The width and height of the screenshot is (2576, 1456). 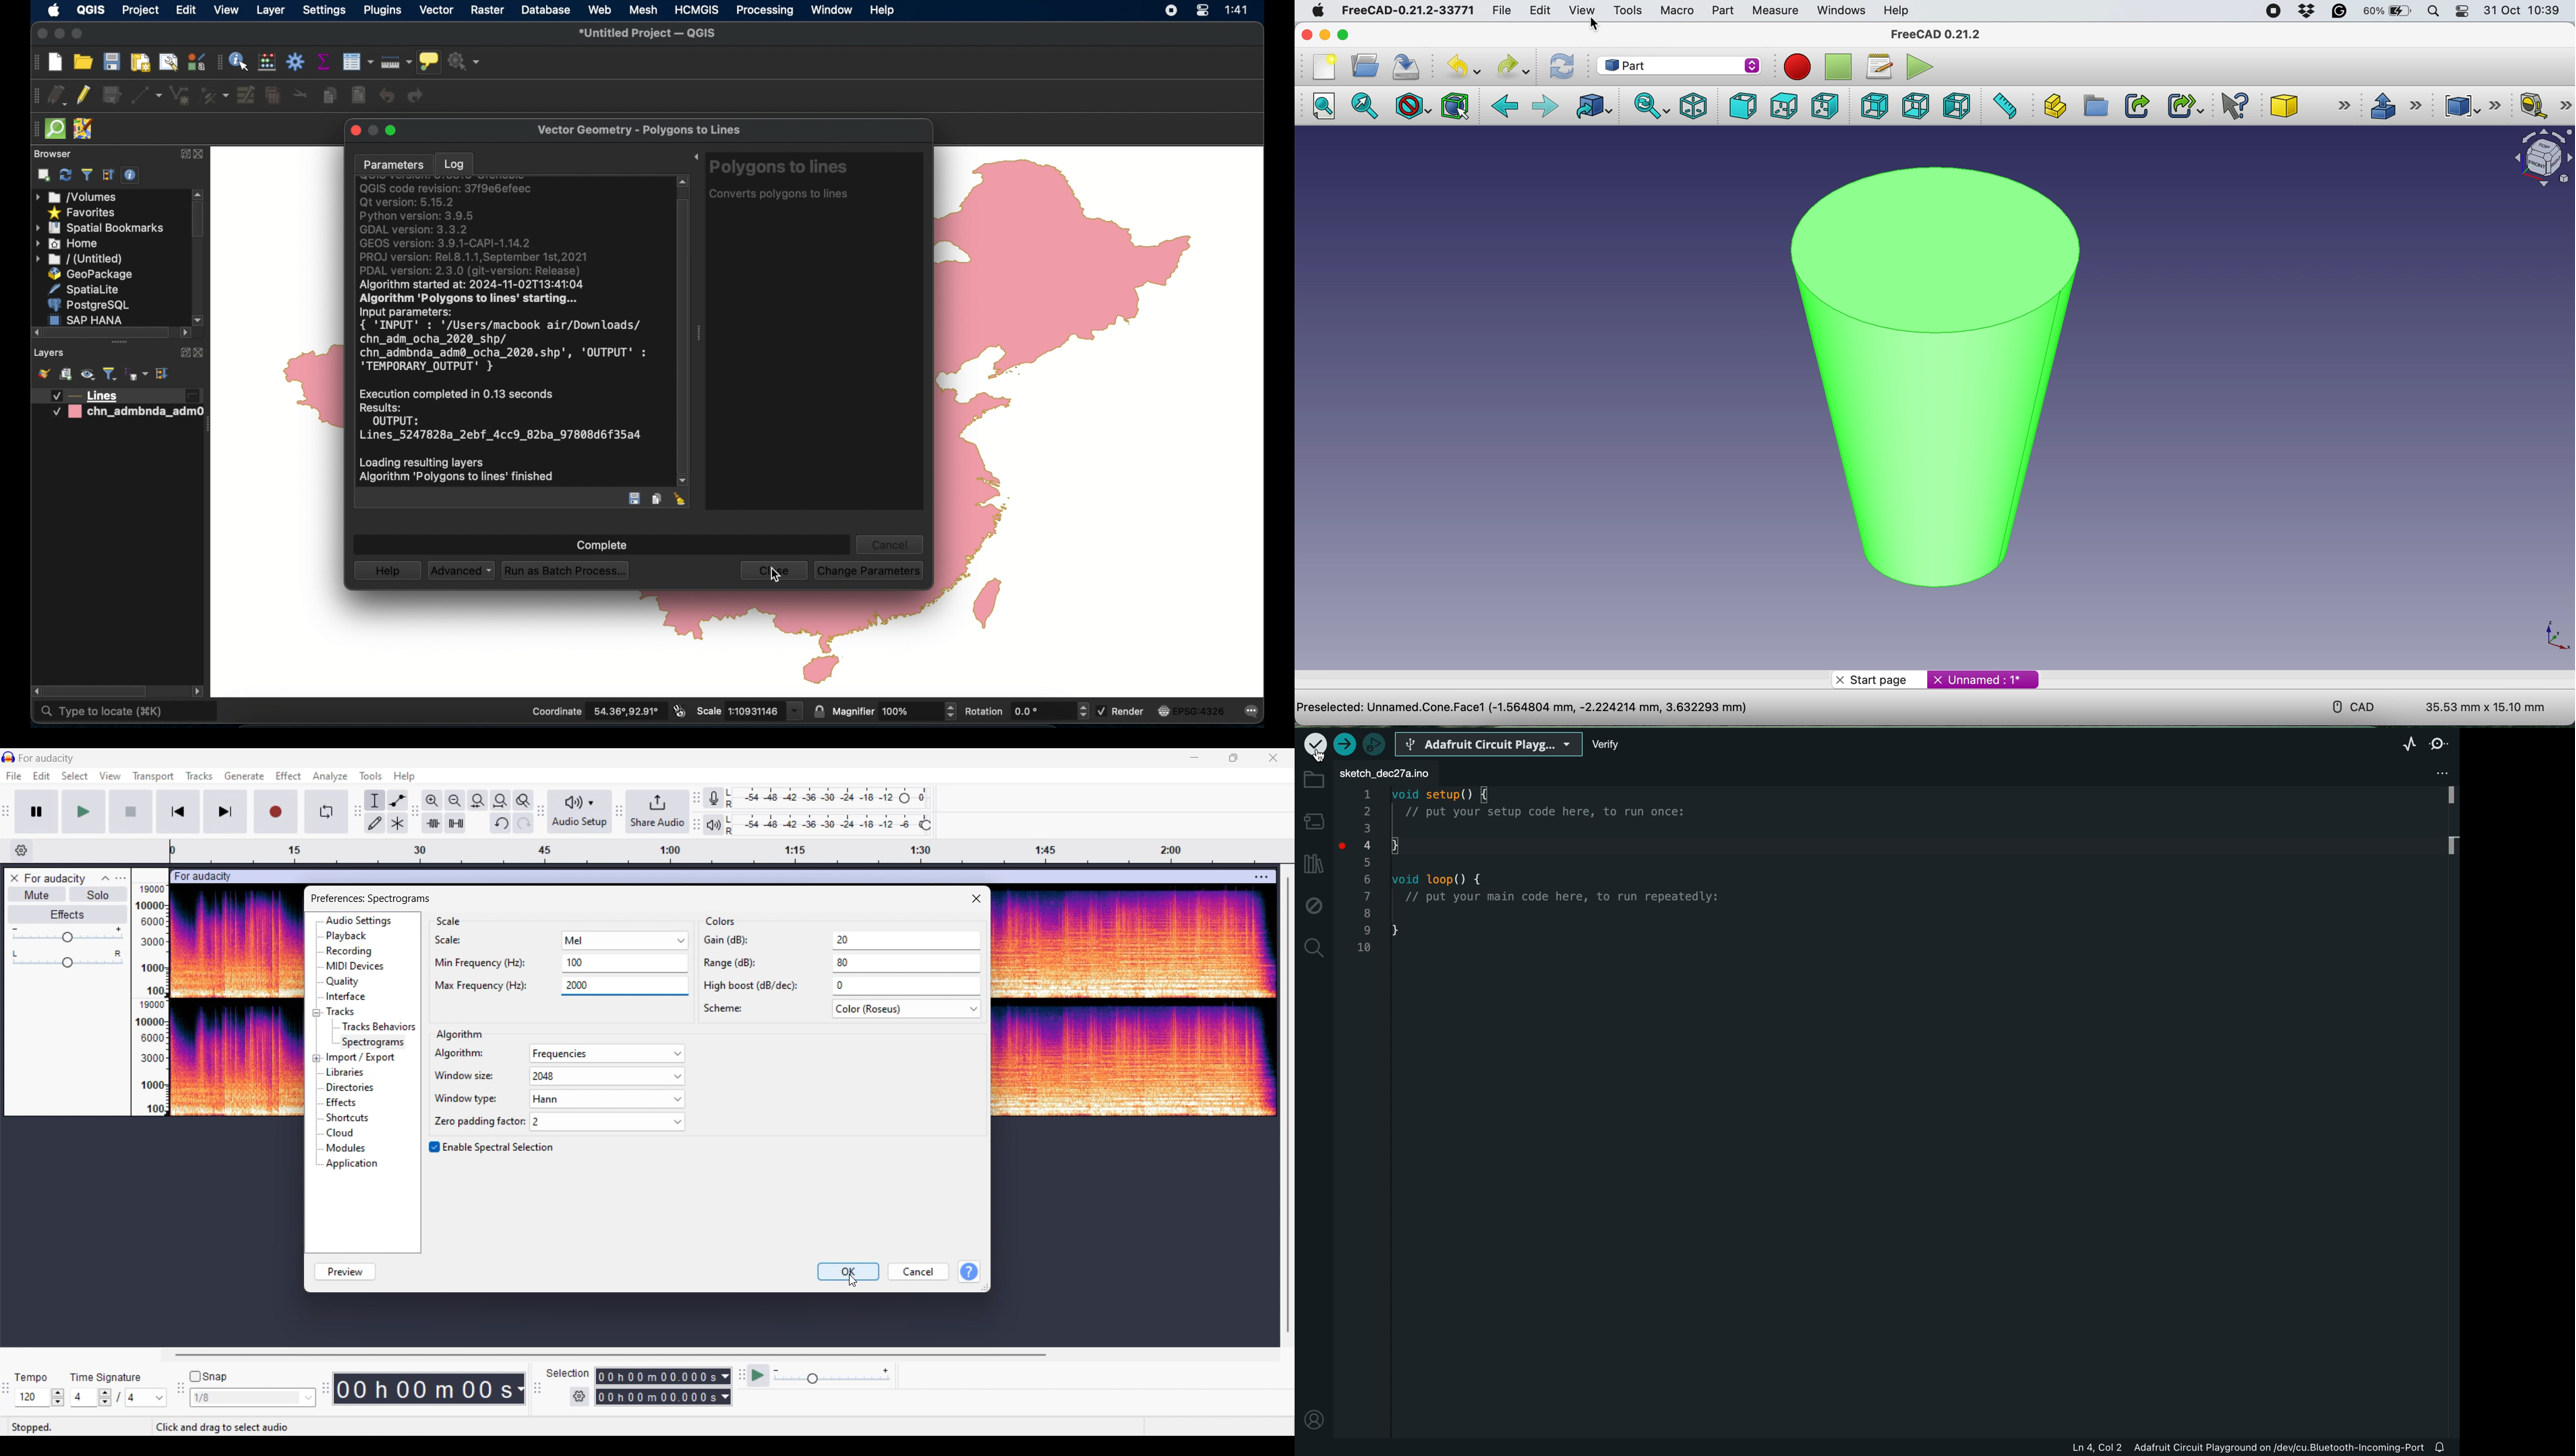 What do you see at coordinates (1460, 67) in the screenshot?
I see `undo` at bounding box center [1460, 67].